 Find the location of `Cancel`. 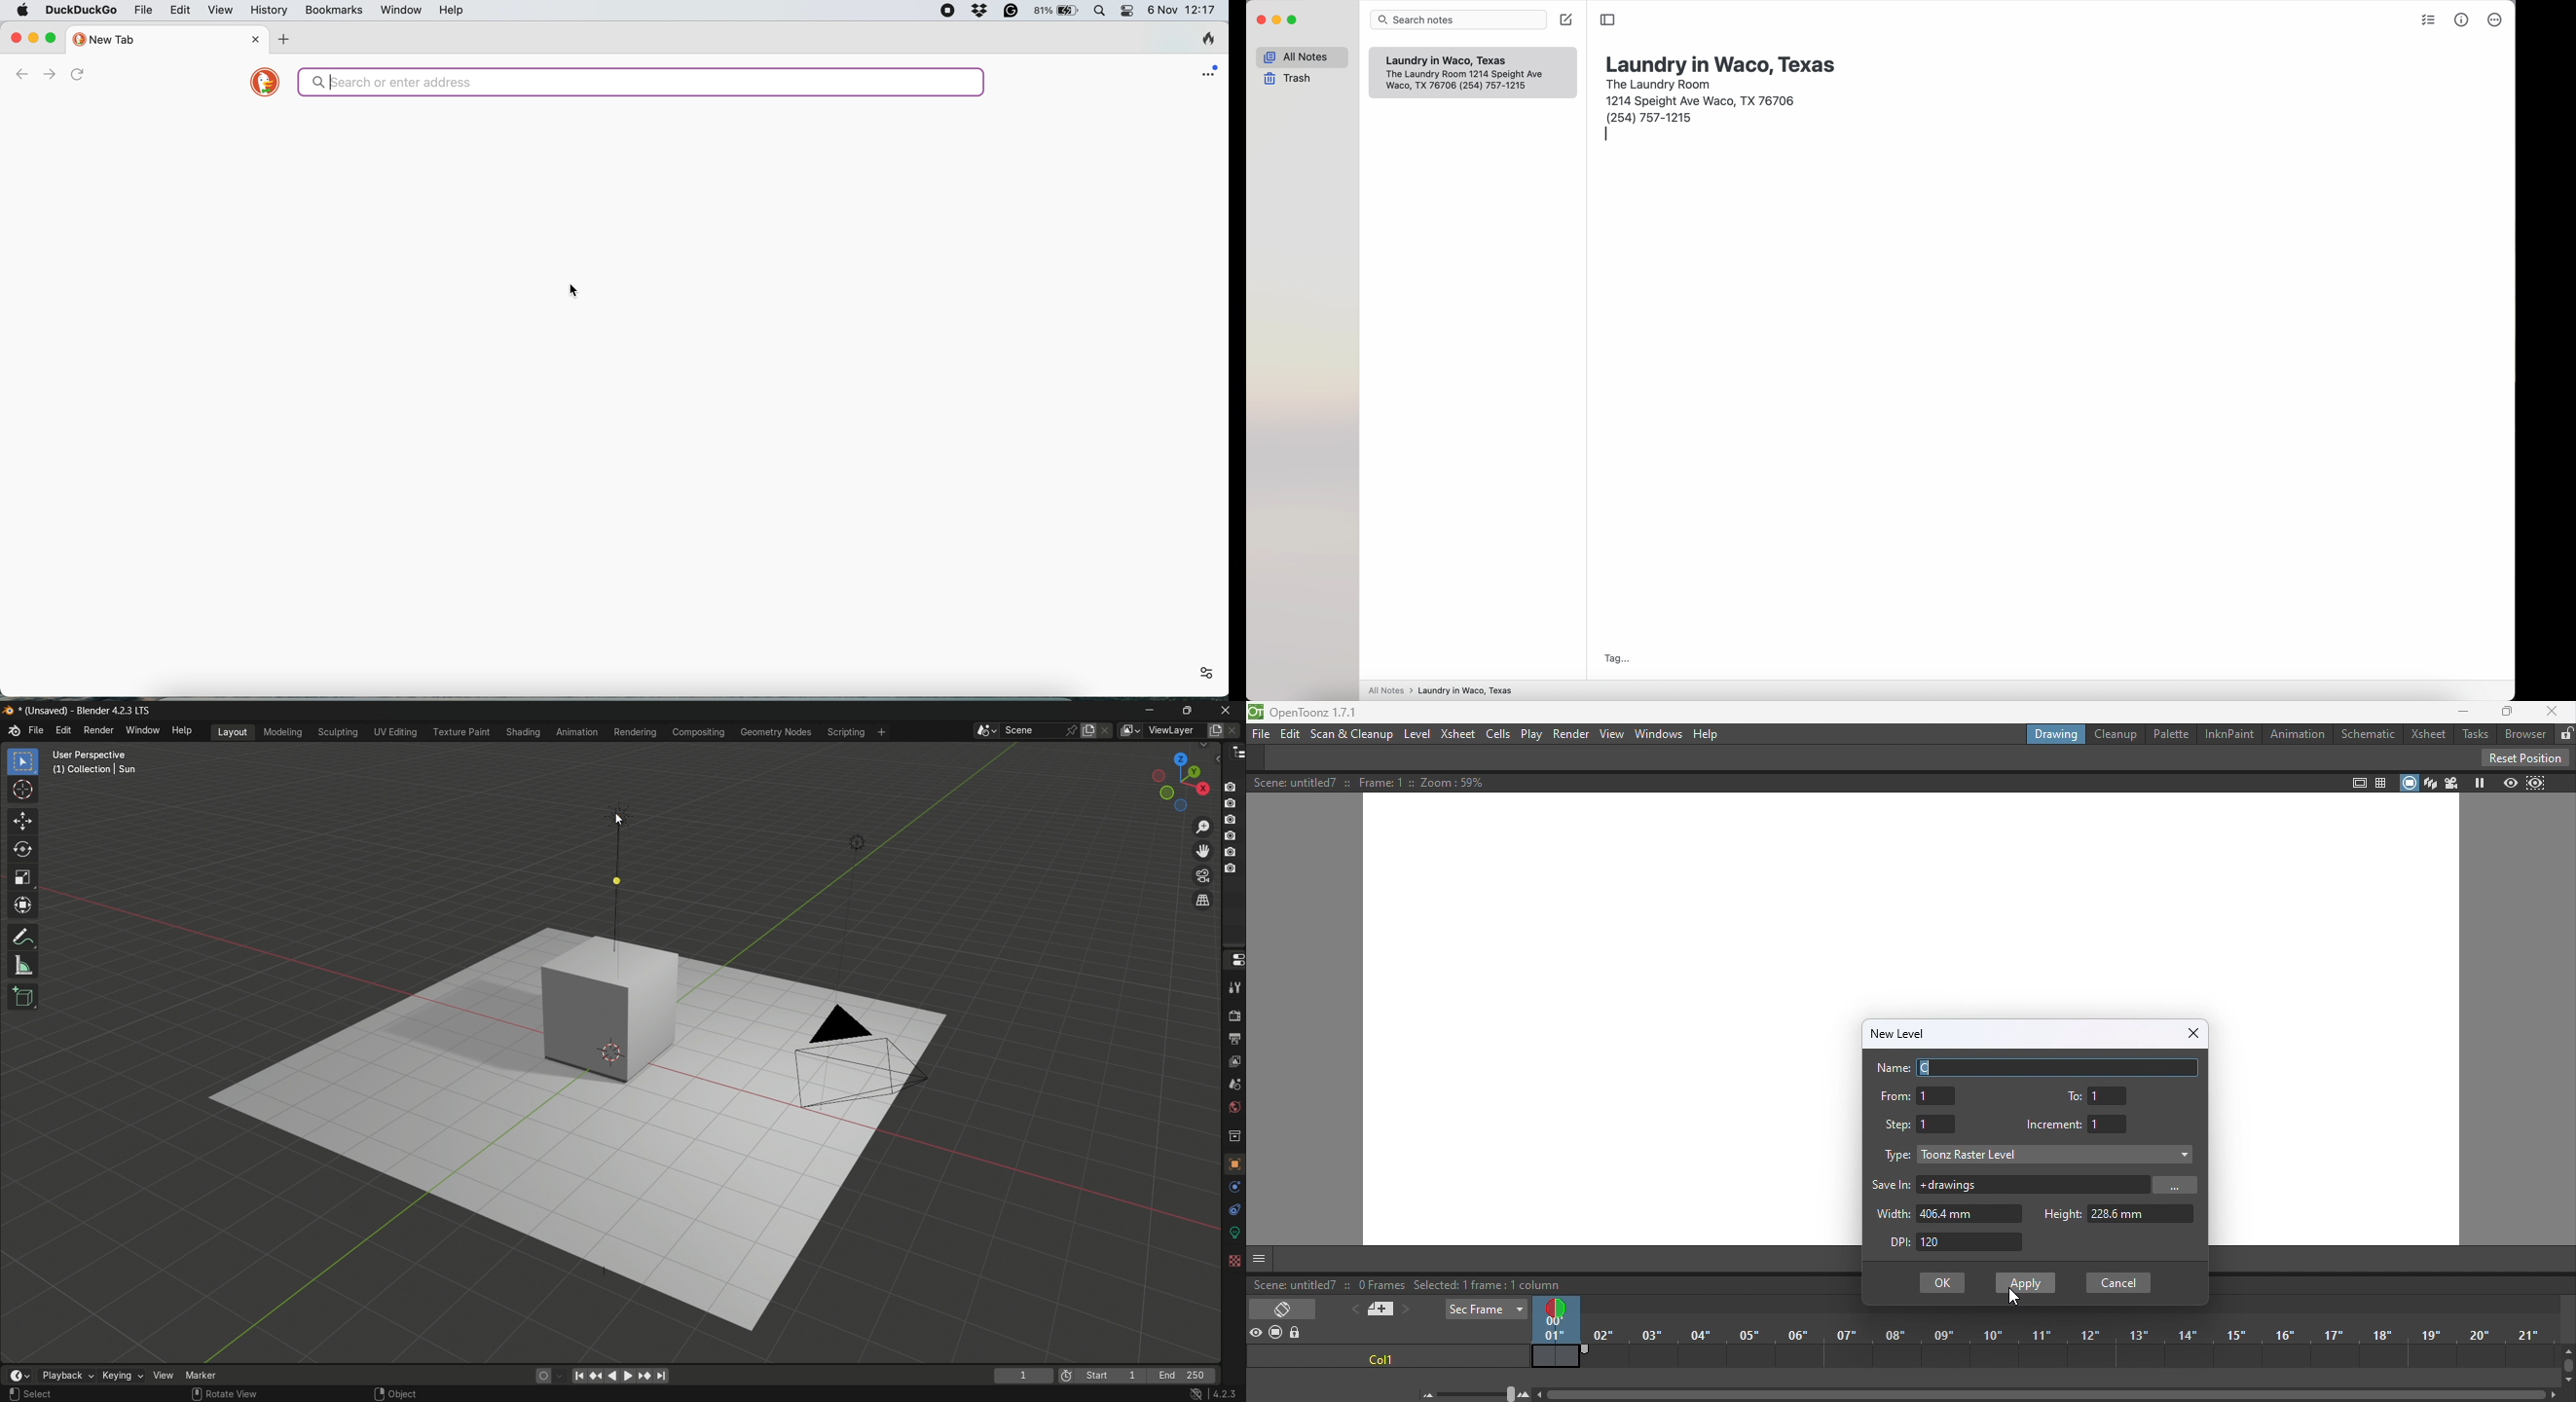

Cancel is located at coordinates (2115, 1283).